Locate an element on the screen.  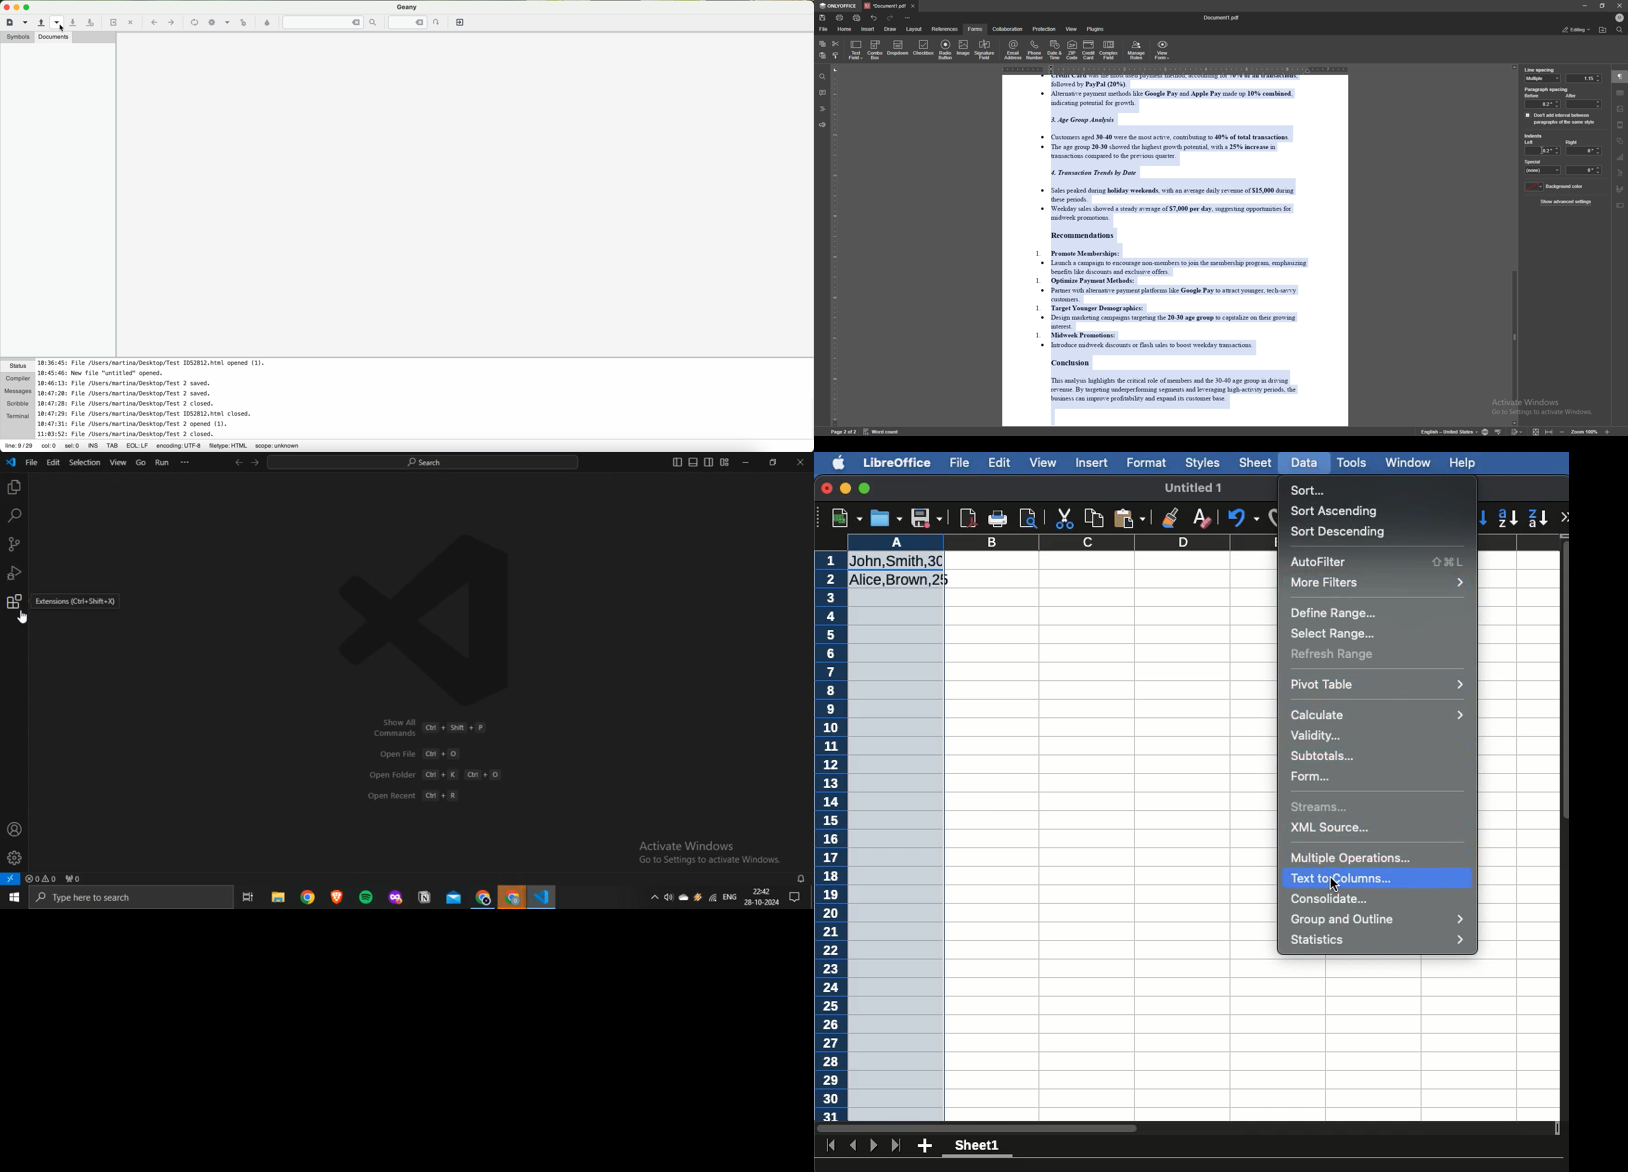
more options is located at coordinates (184, 462).